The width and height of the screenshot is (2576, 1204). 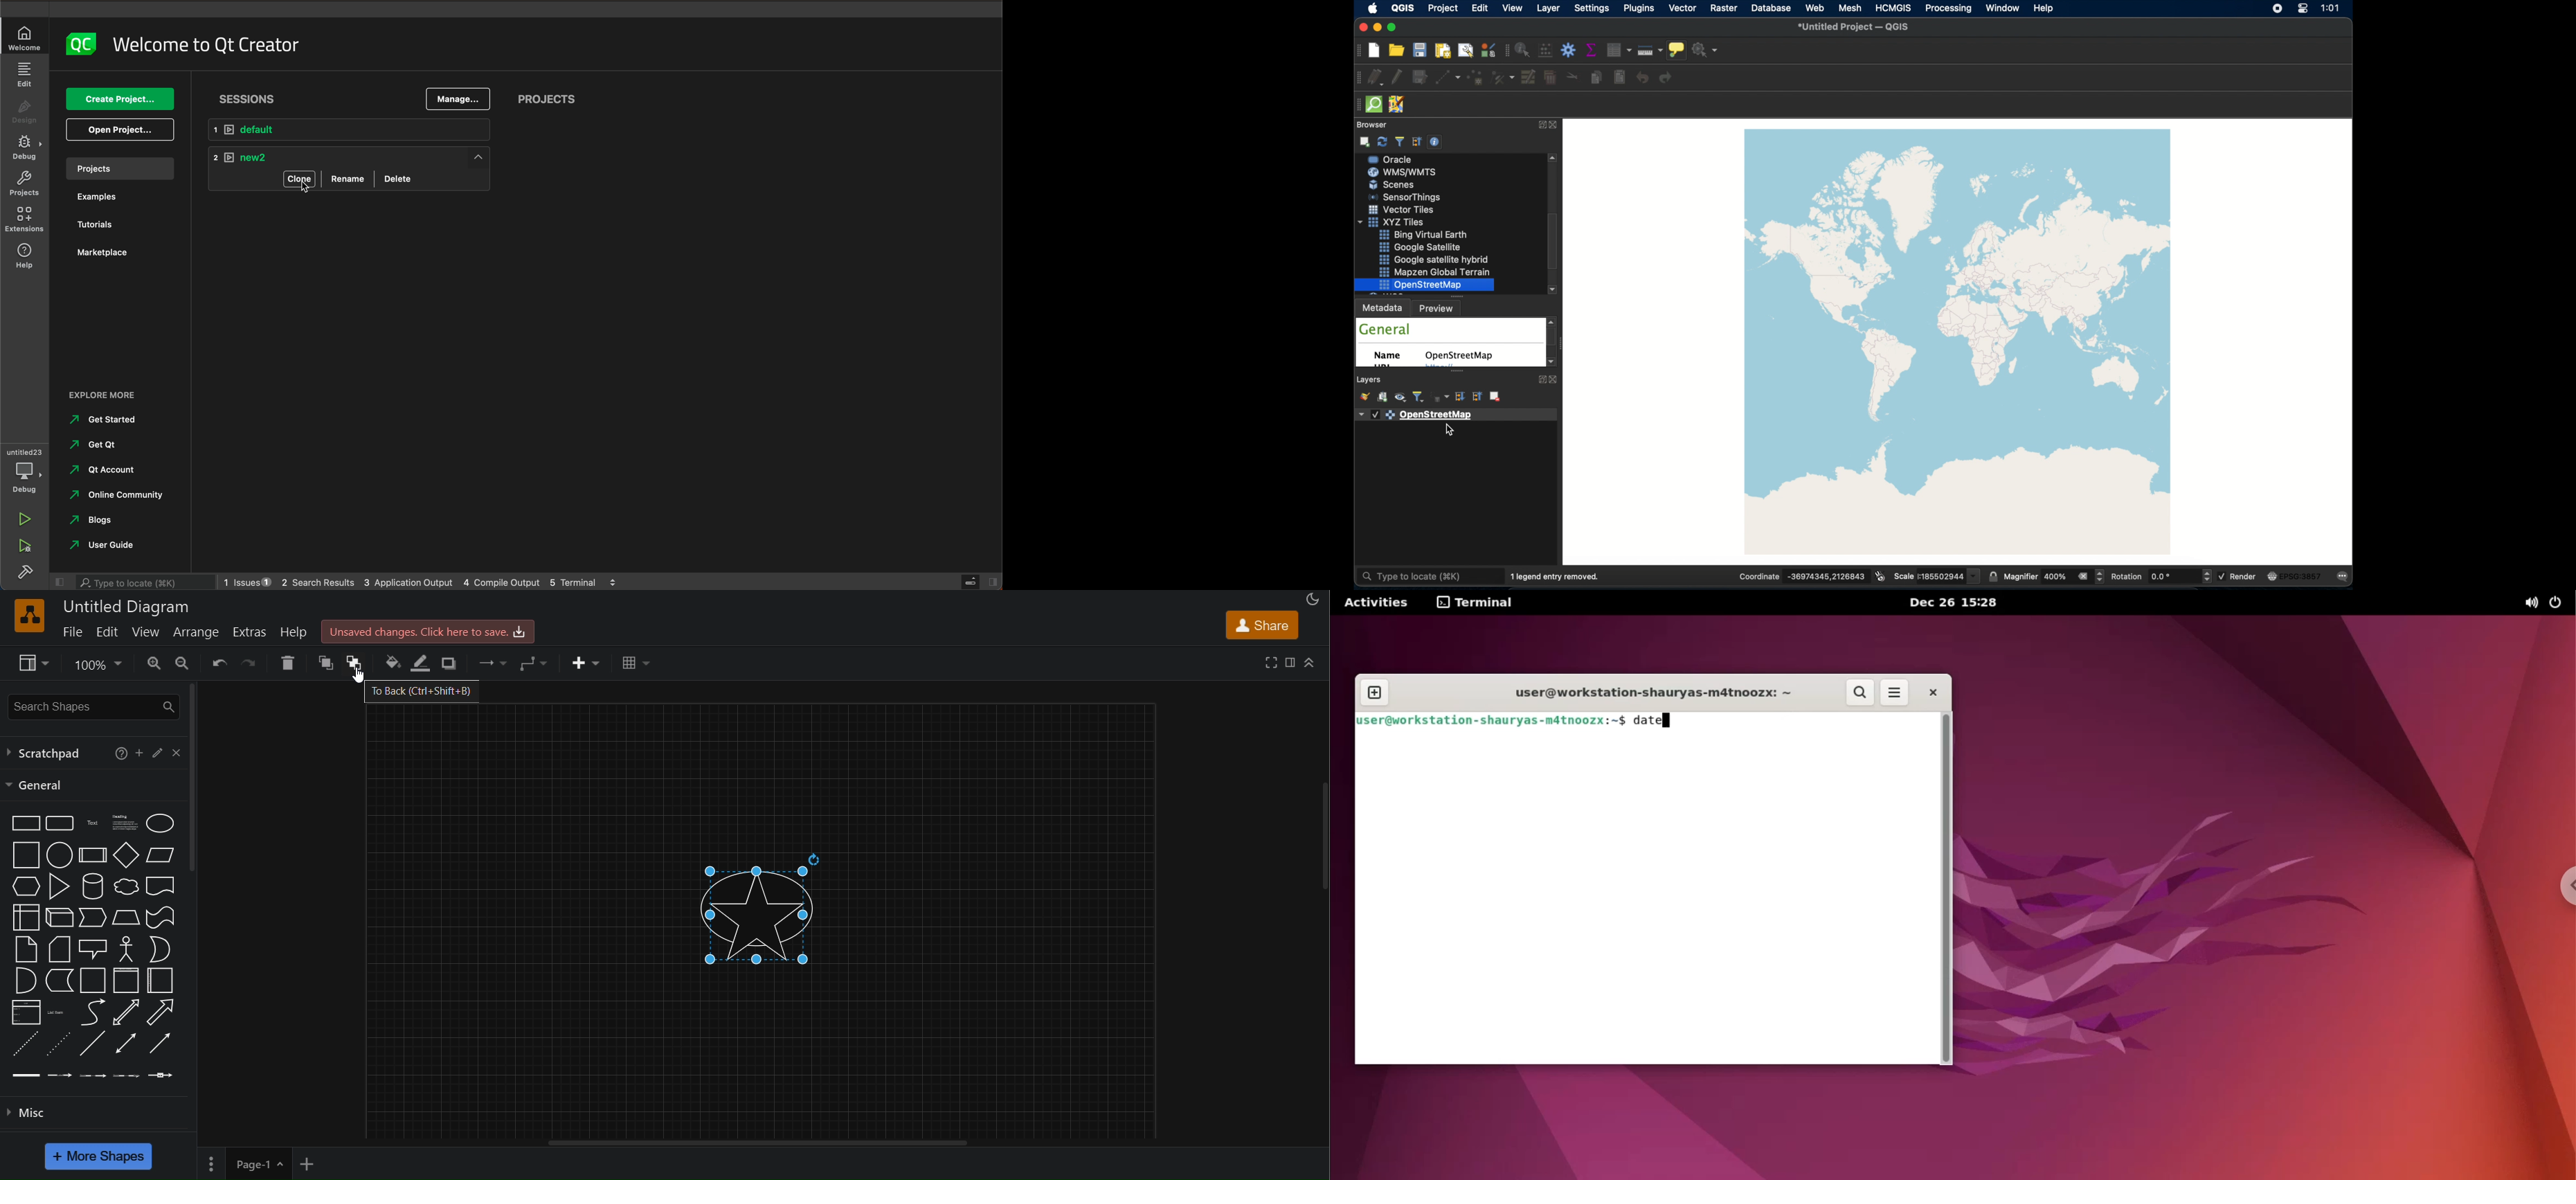 What do you see at coordinates (60, 855) in the screenshot?
I see `circle` at bounding box center [60, 855].